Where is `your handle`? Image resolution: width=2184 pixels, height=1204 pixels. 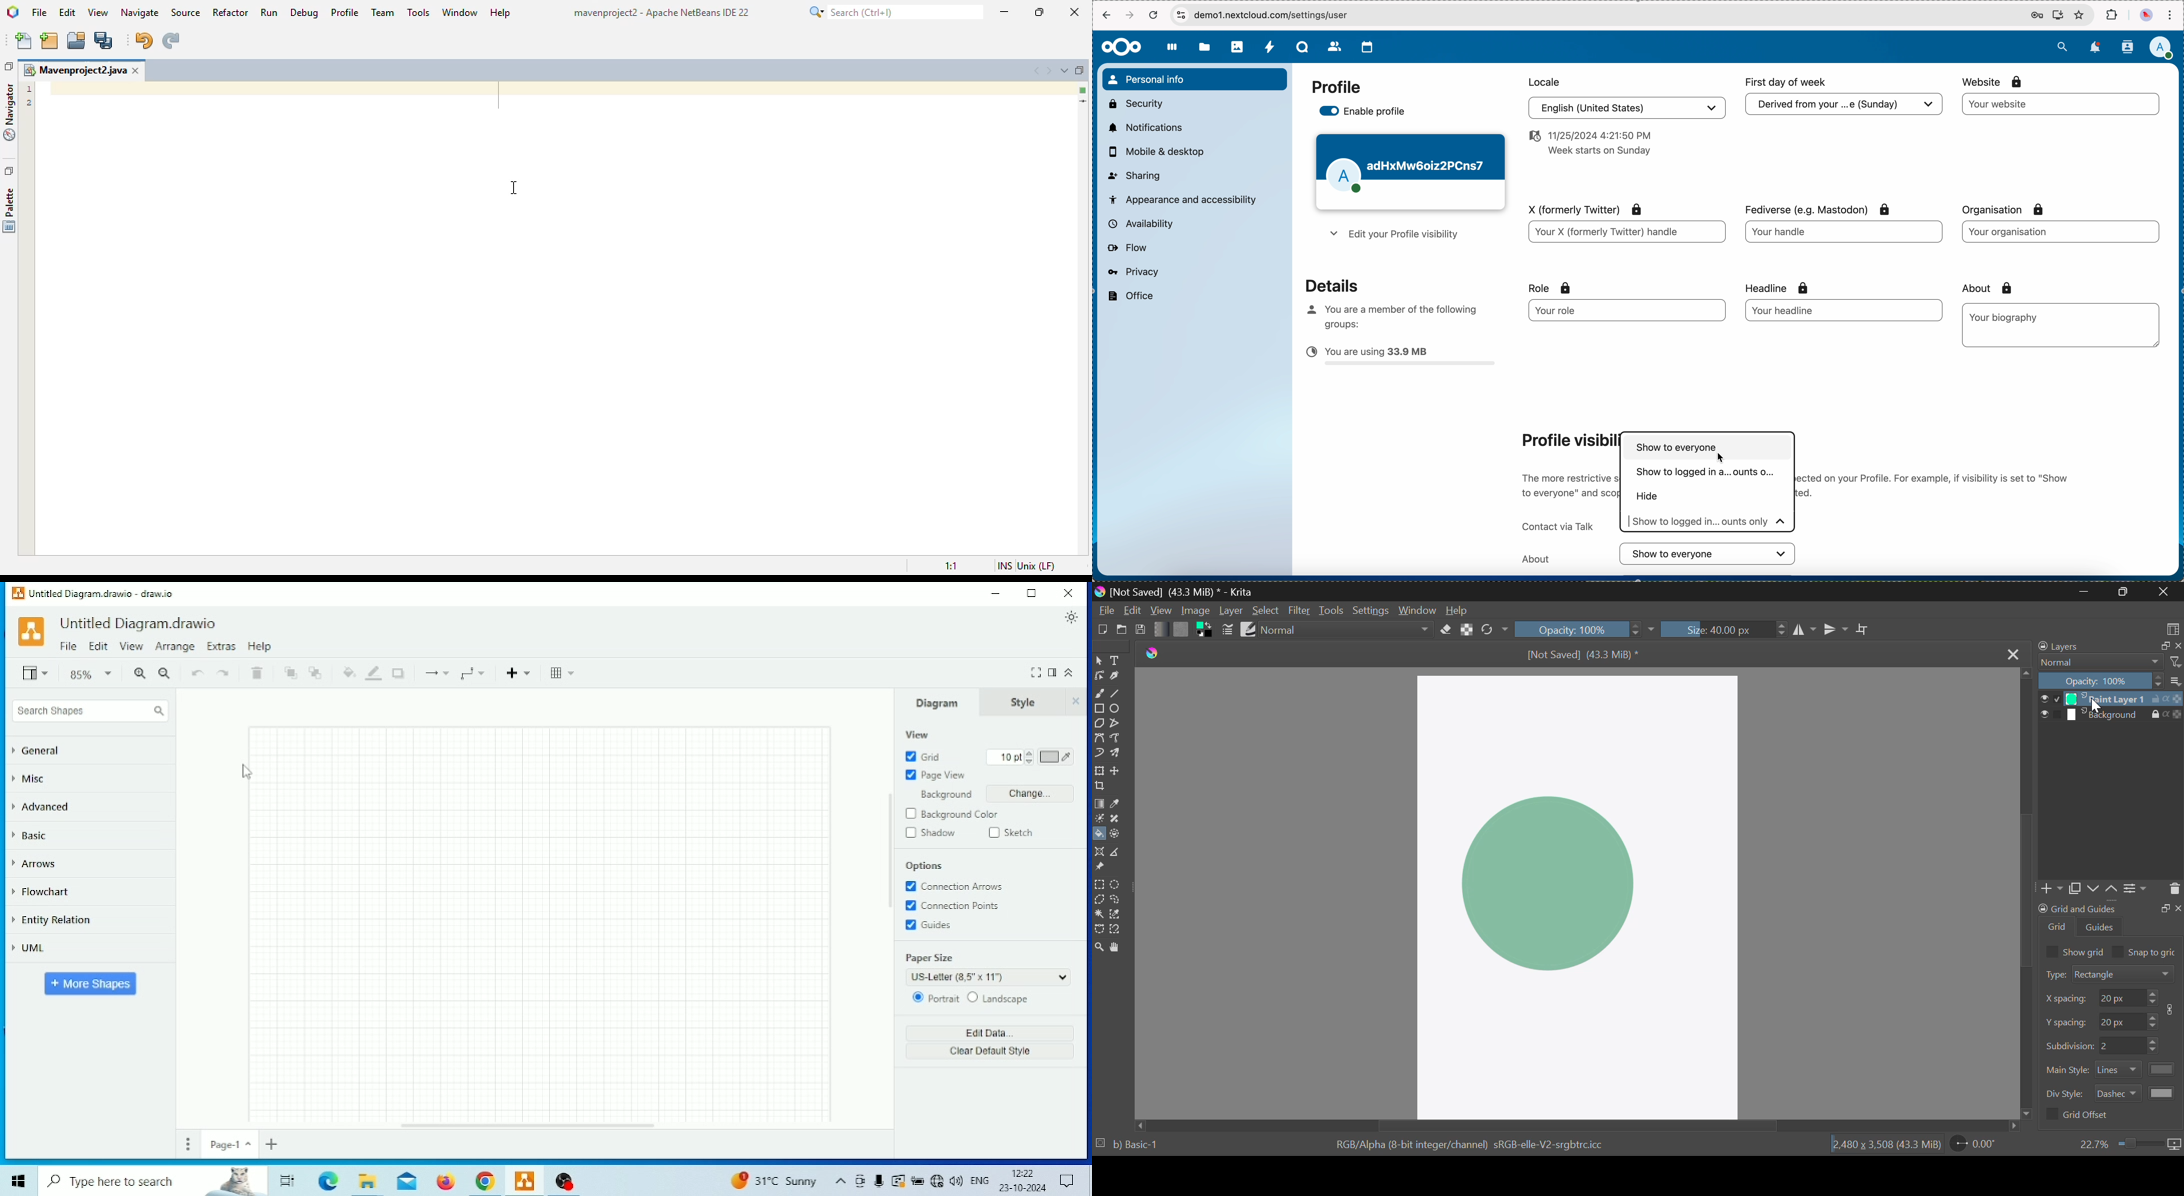
your handle is located at coordinates (1846, 235).